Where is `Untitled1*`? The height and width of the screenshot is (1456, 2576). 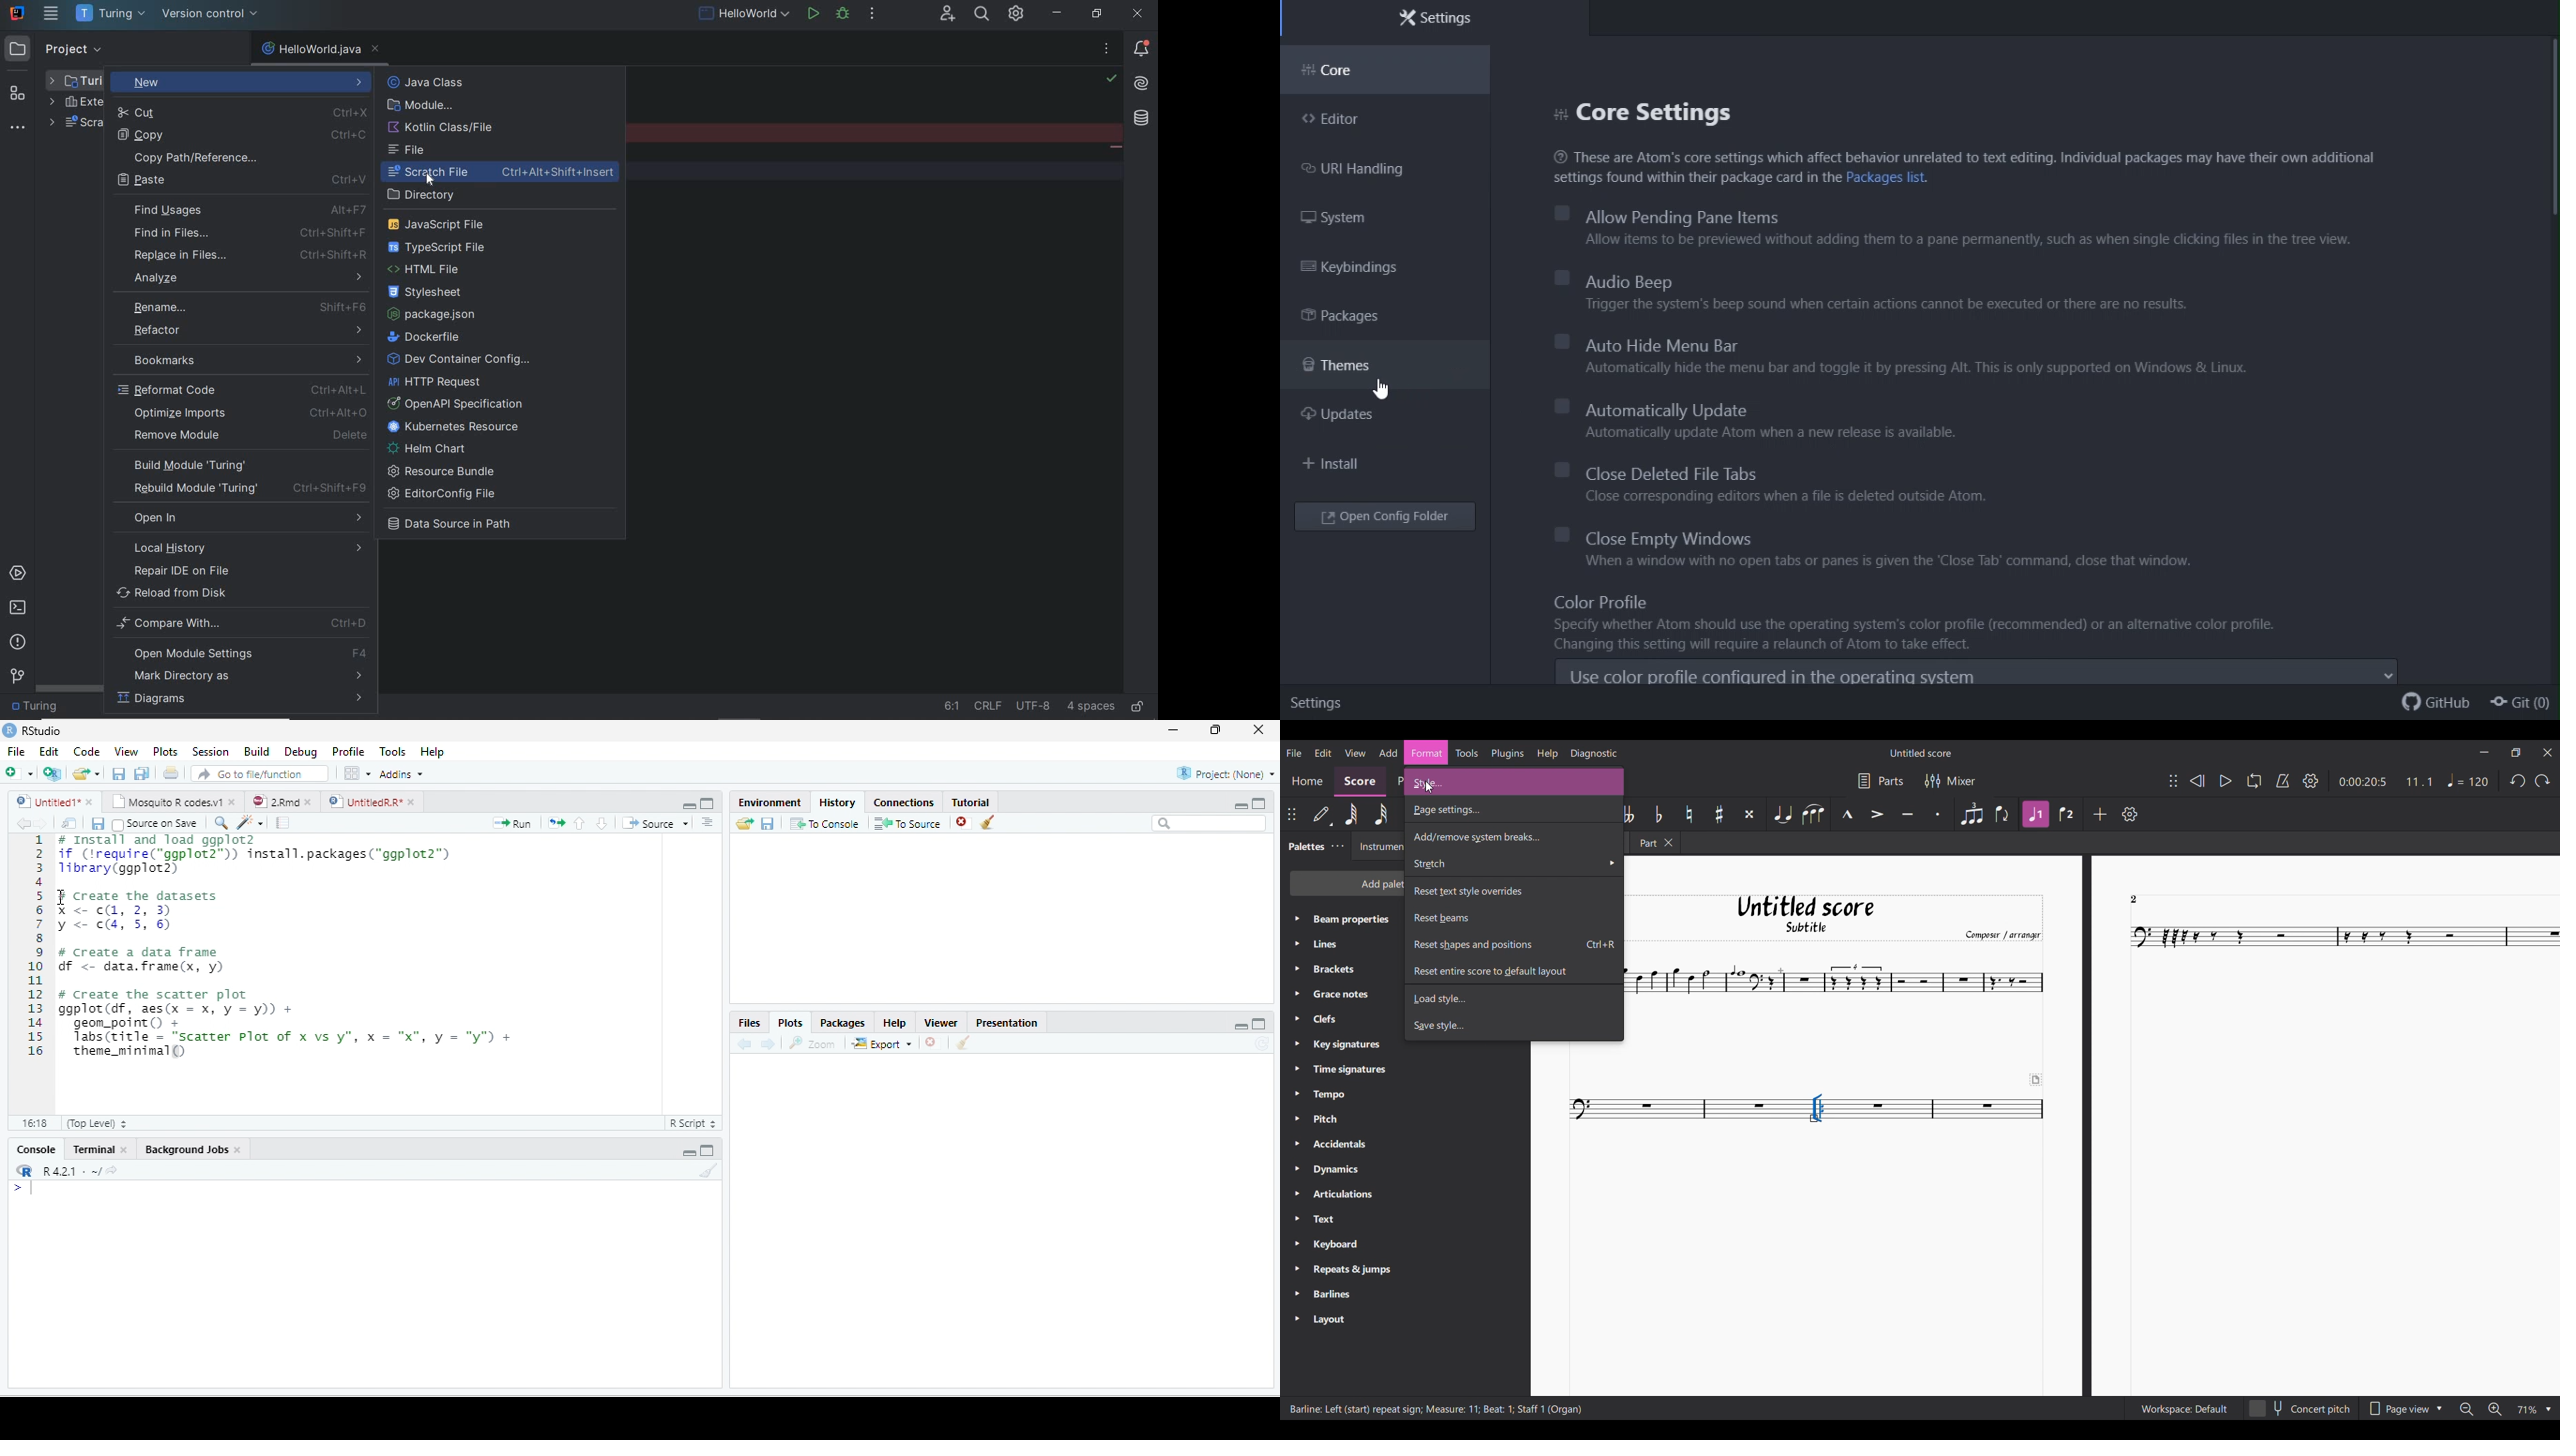 Untitled1* is located at coordinates (45, 802).